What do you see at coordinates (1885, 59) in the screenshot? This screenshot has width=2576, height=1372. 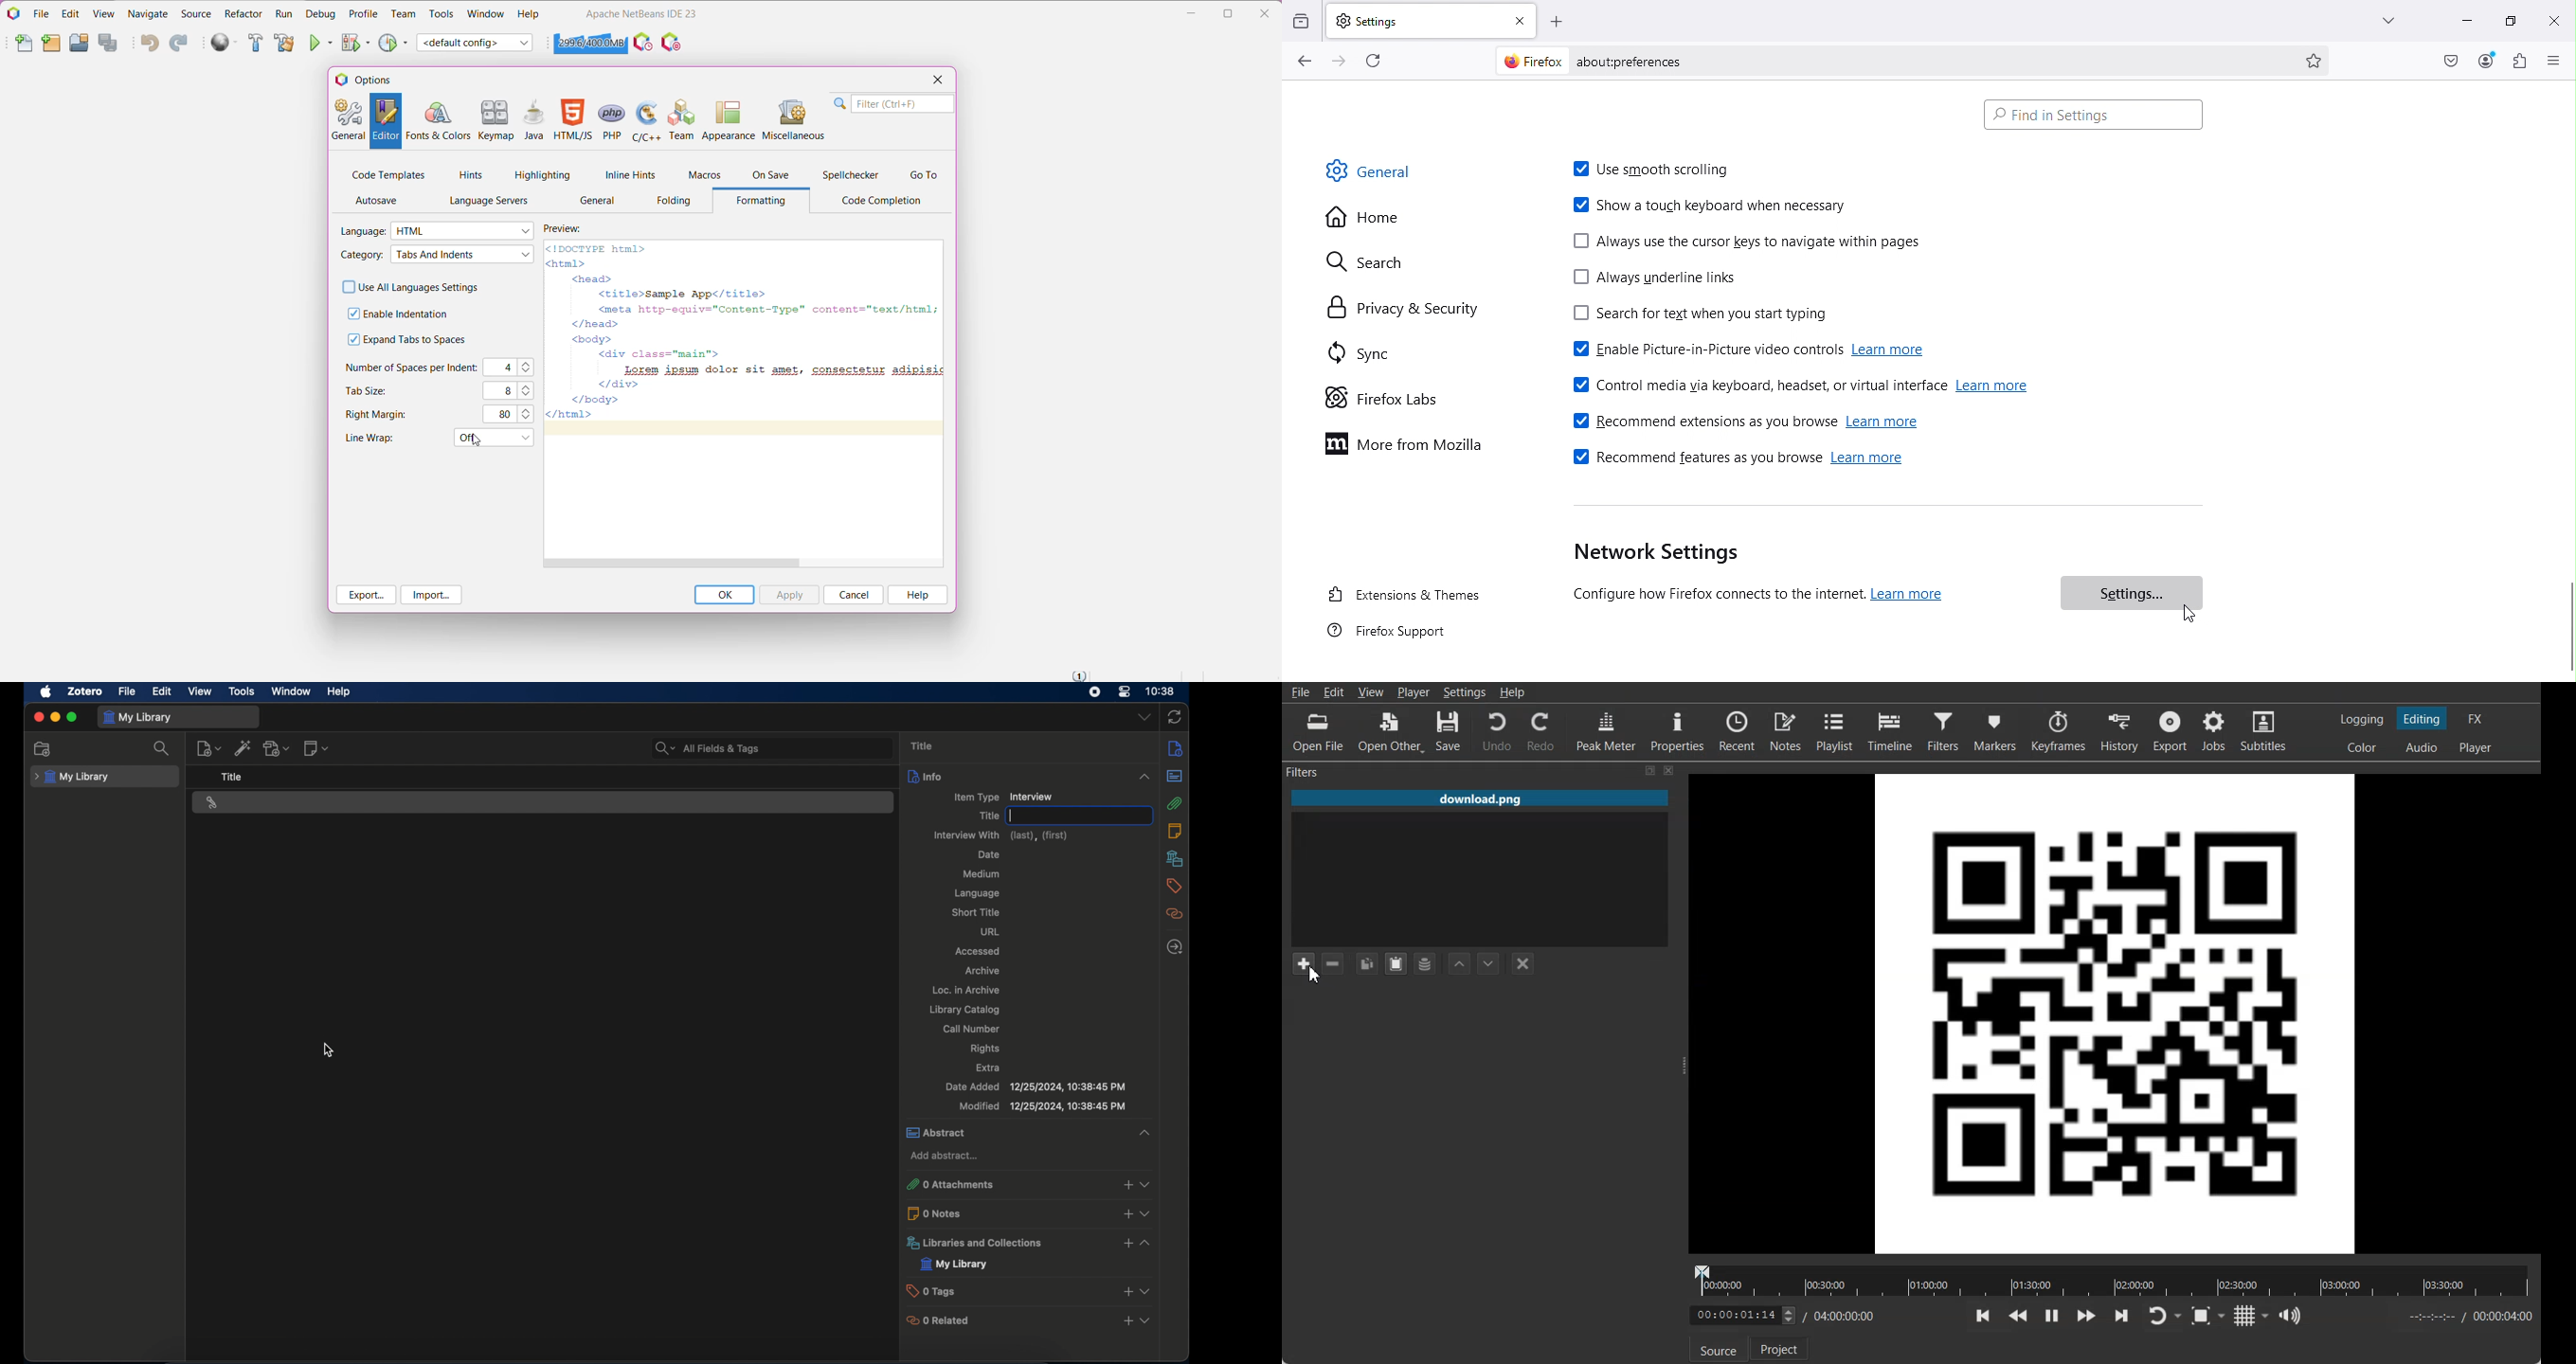 I see `Address bar` at bounding box center [1885, 59].